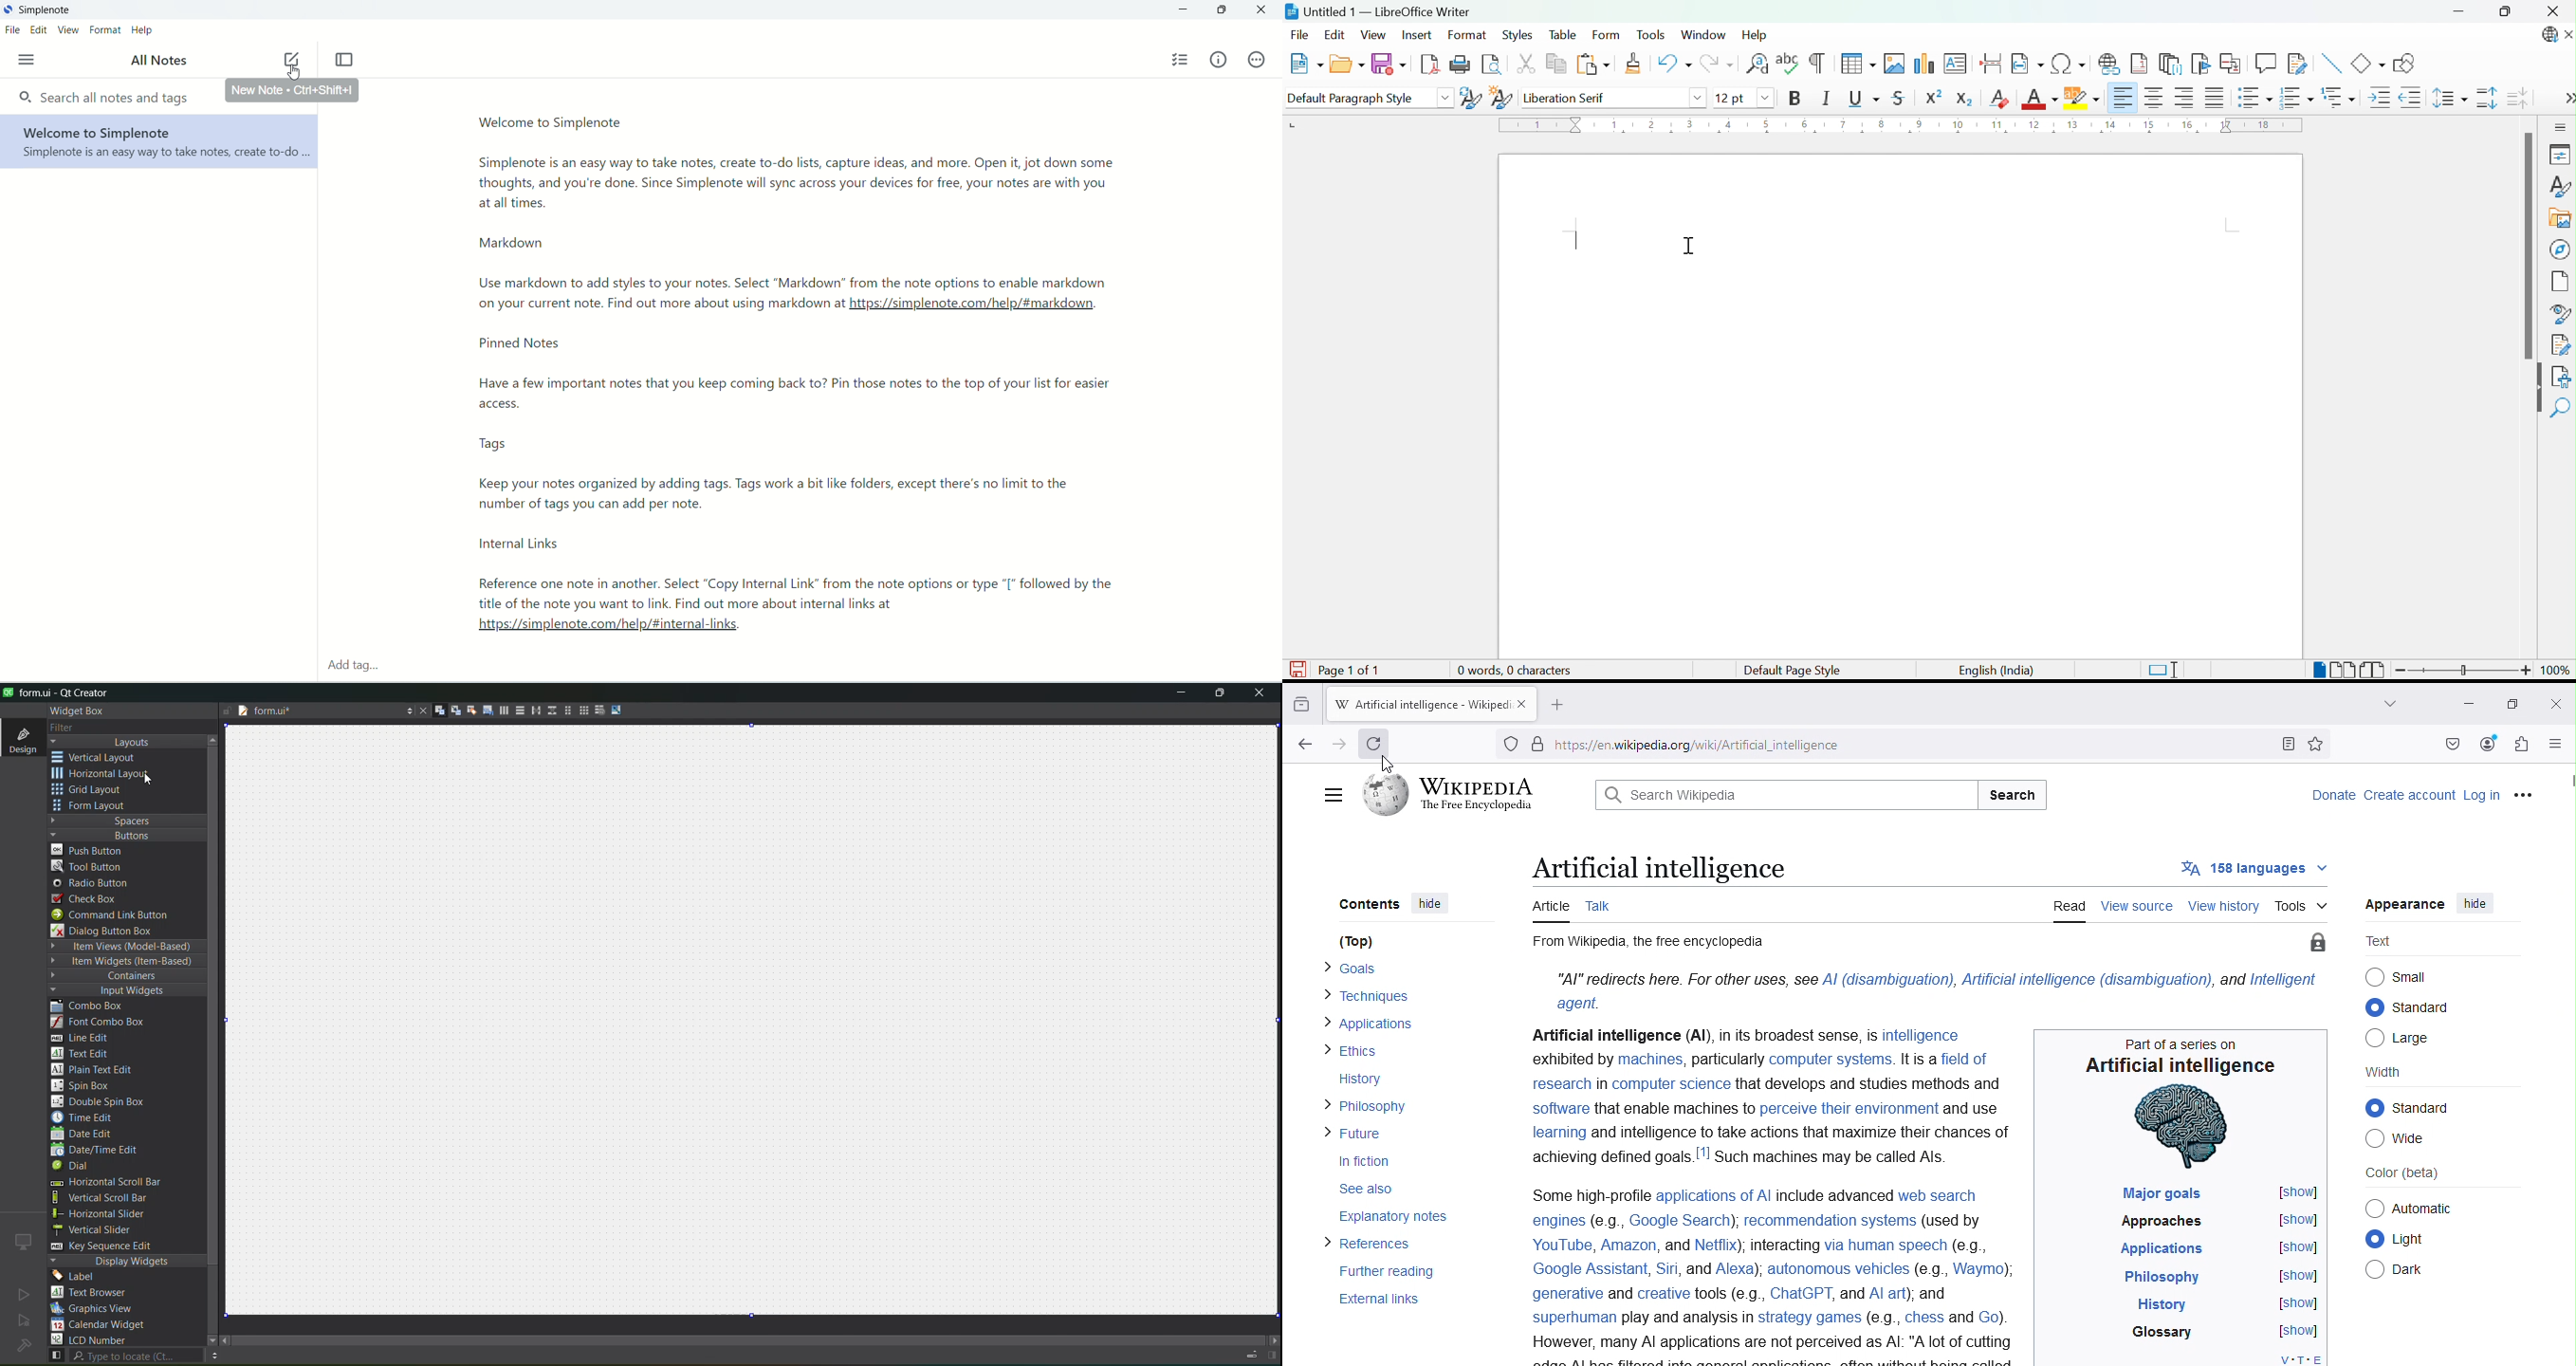  What do you see at coordinates (2343, 671) in the screenshot?
I see `Multiple-page view` at bounding box center [2343, 671].